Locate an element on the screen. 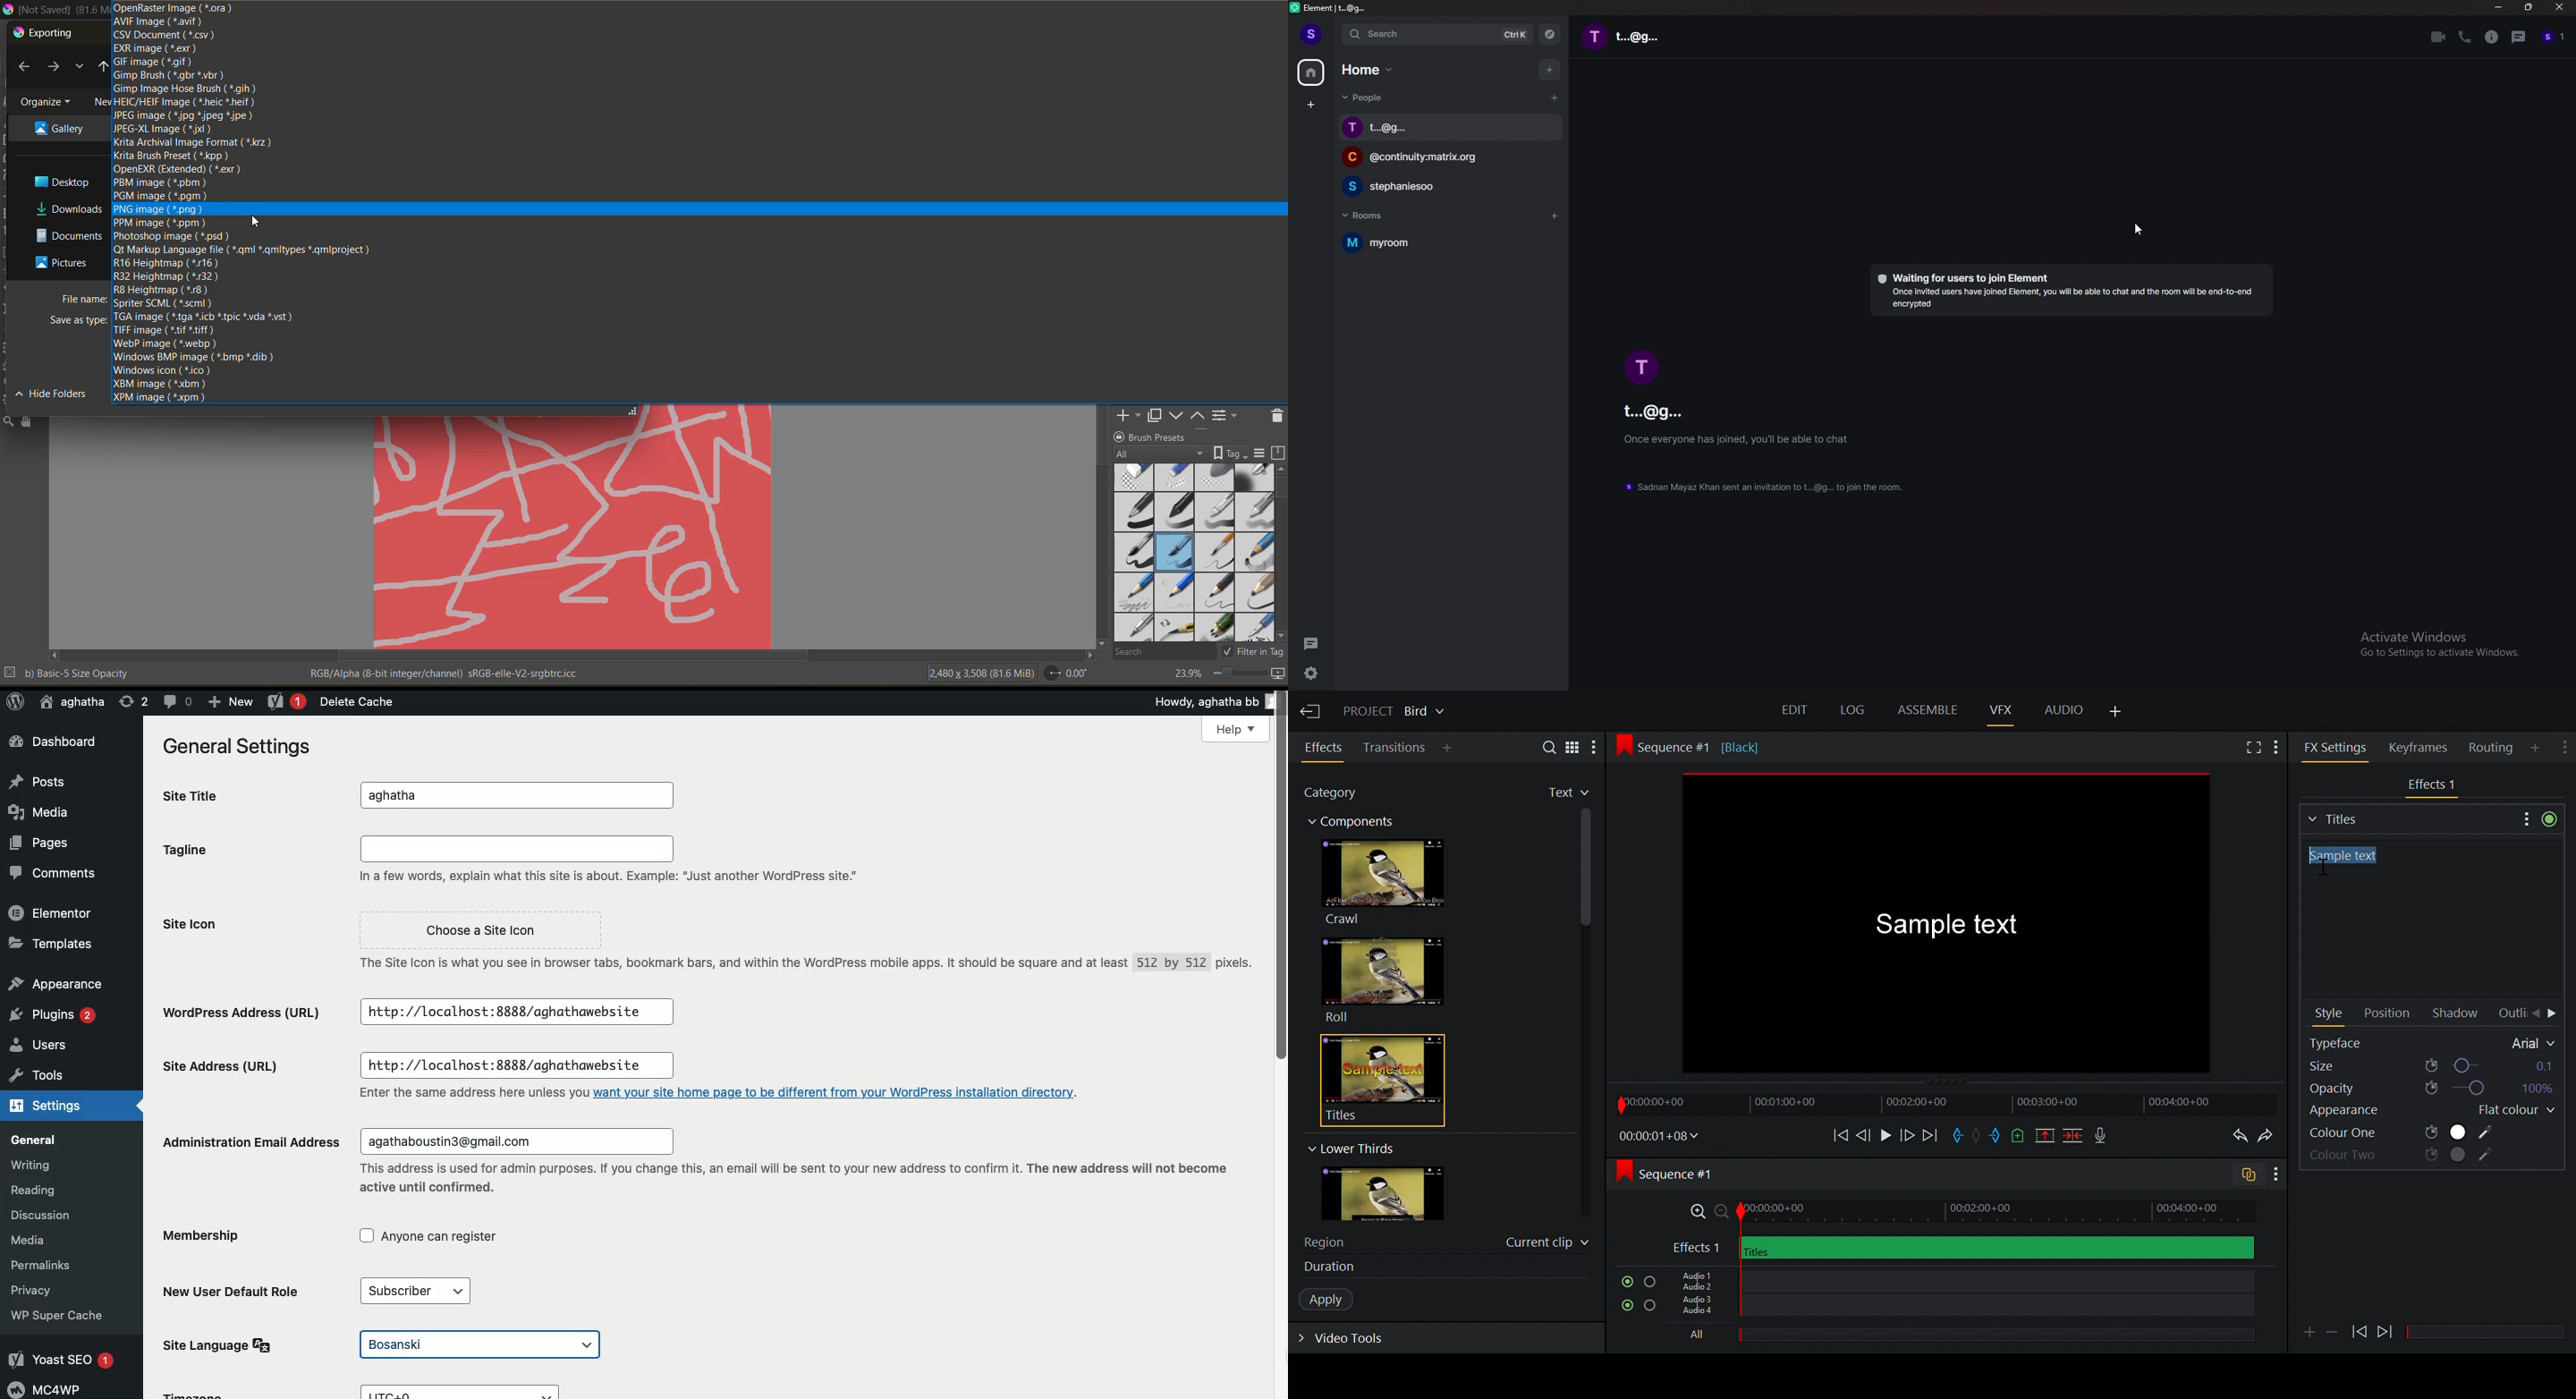 The width and height of the screenshot is (2576, 1400). ppm image is located at coordinates (163, 222).